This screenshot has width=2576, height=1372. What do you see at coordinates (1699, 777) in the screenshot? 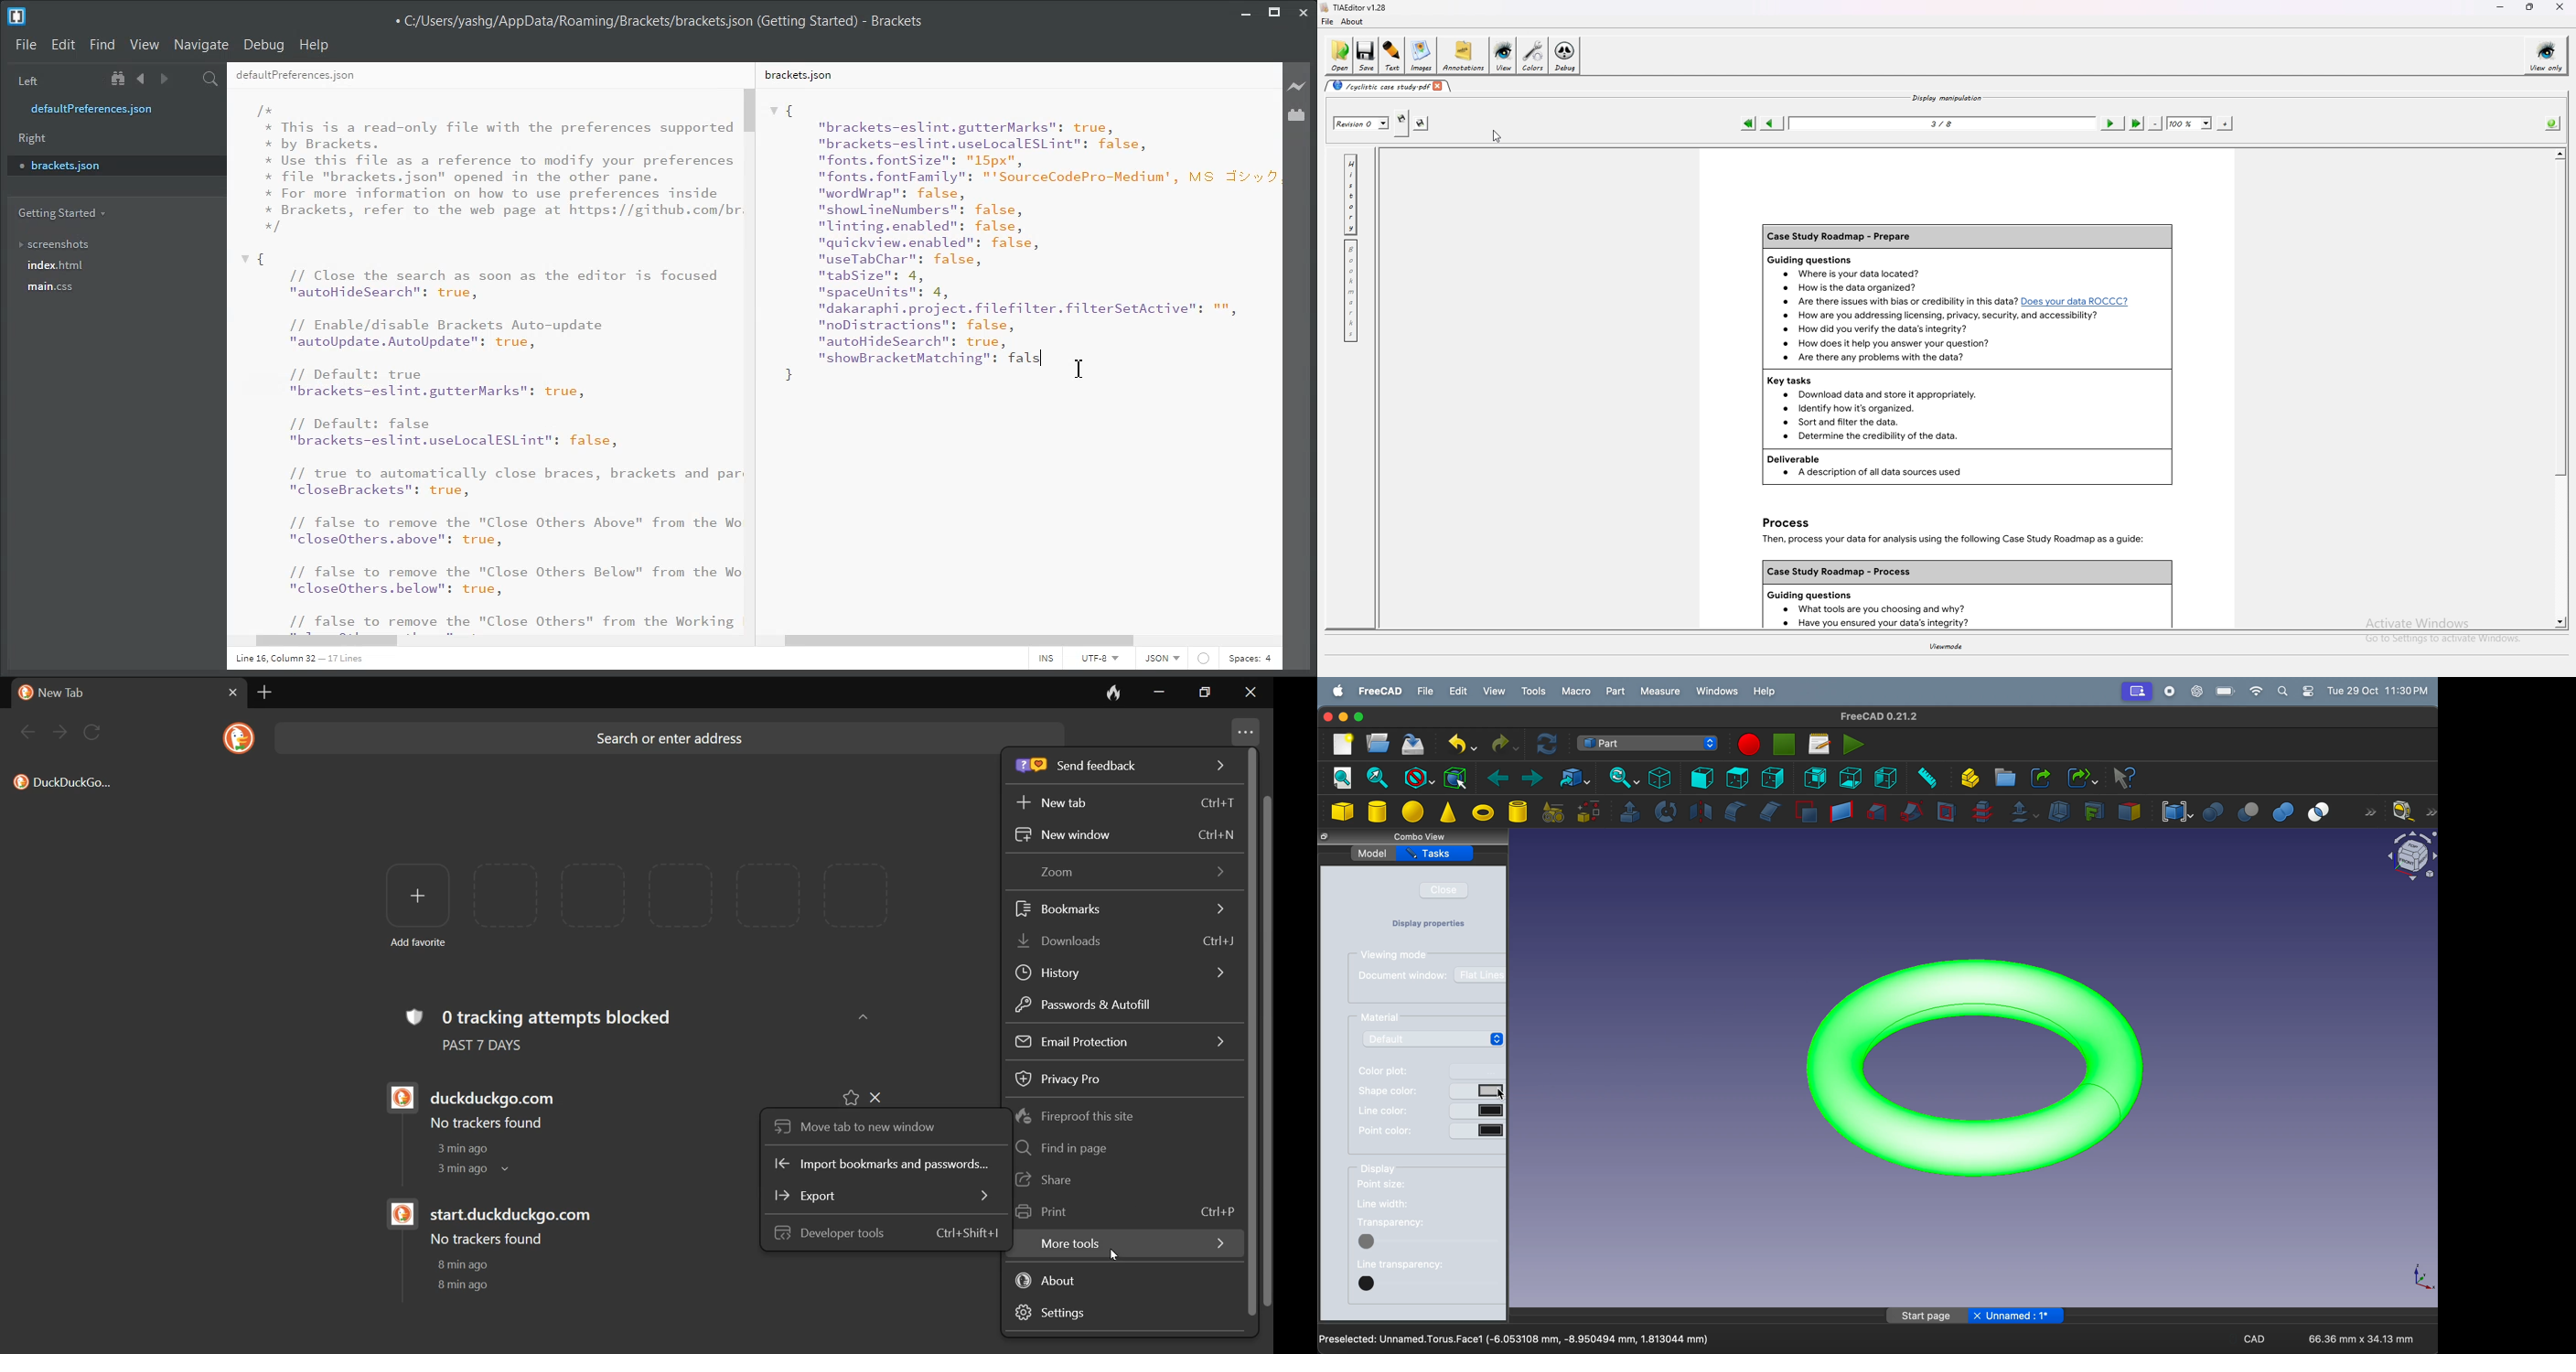
I see `frint view` at bounding box center [1699, 777].